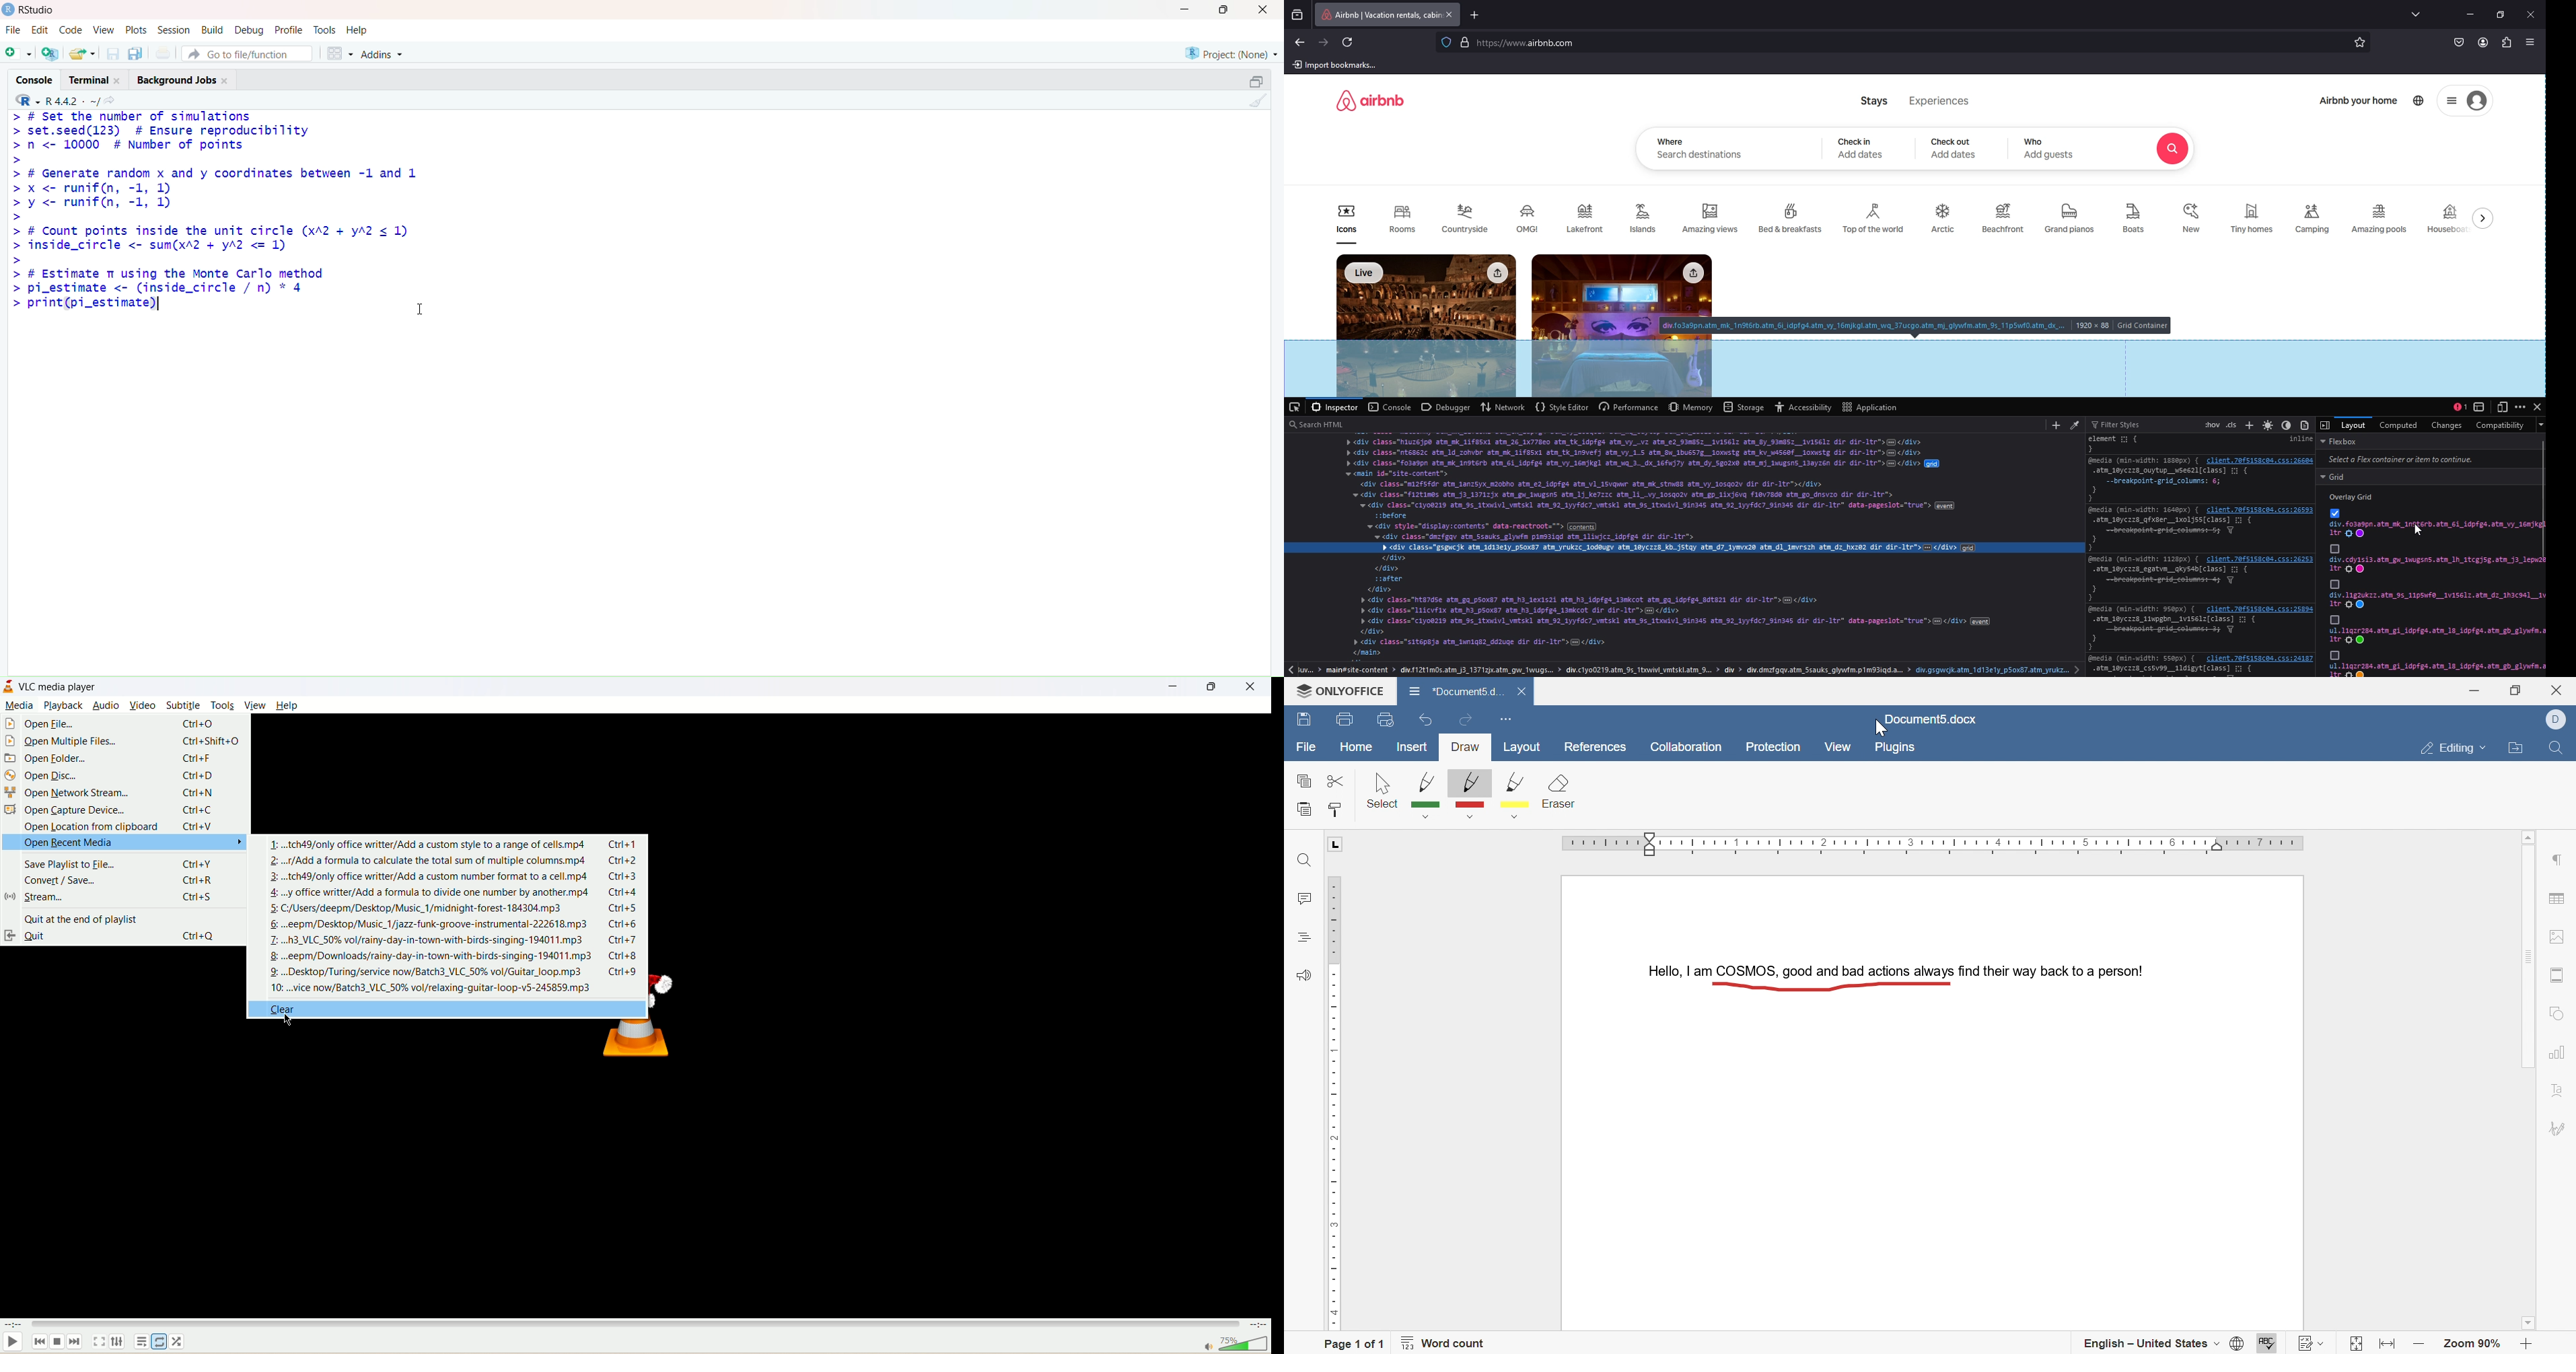  Describe the element at coordinates (2556, 1093) in the screenshot. I see `text art settings` at that location.